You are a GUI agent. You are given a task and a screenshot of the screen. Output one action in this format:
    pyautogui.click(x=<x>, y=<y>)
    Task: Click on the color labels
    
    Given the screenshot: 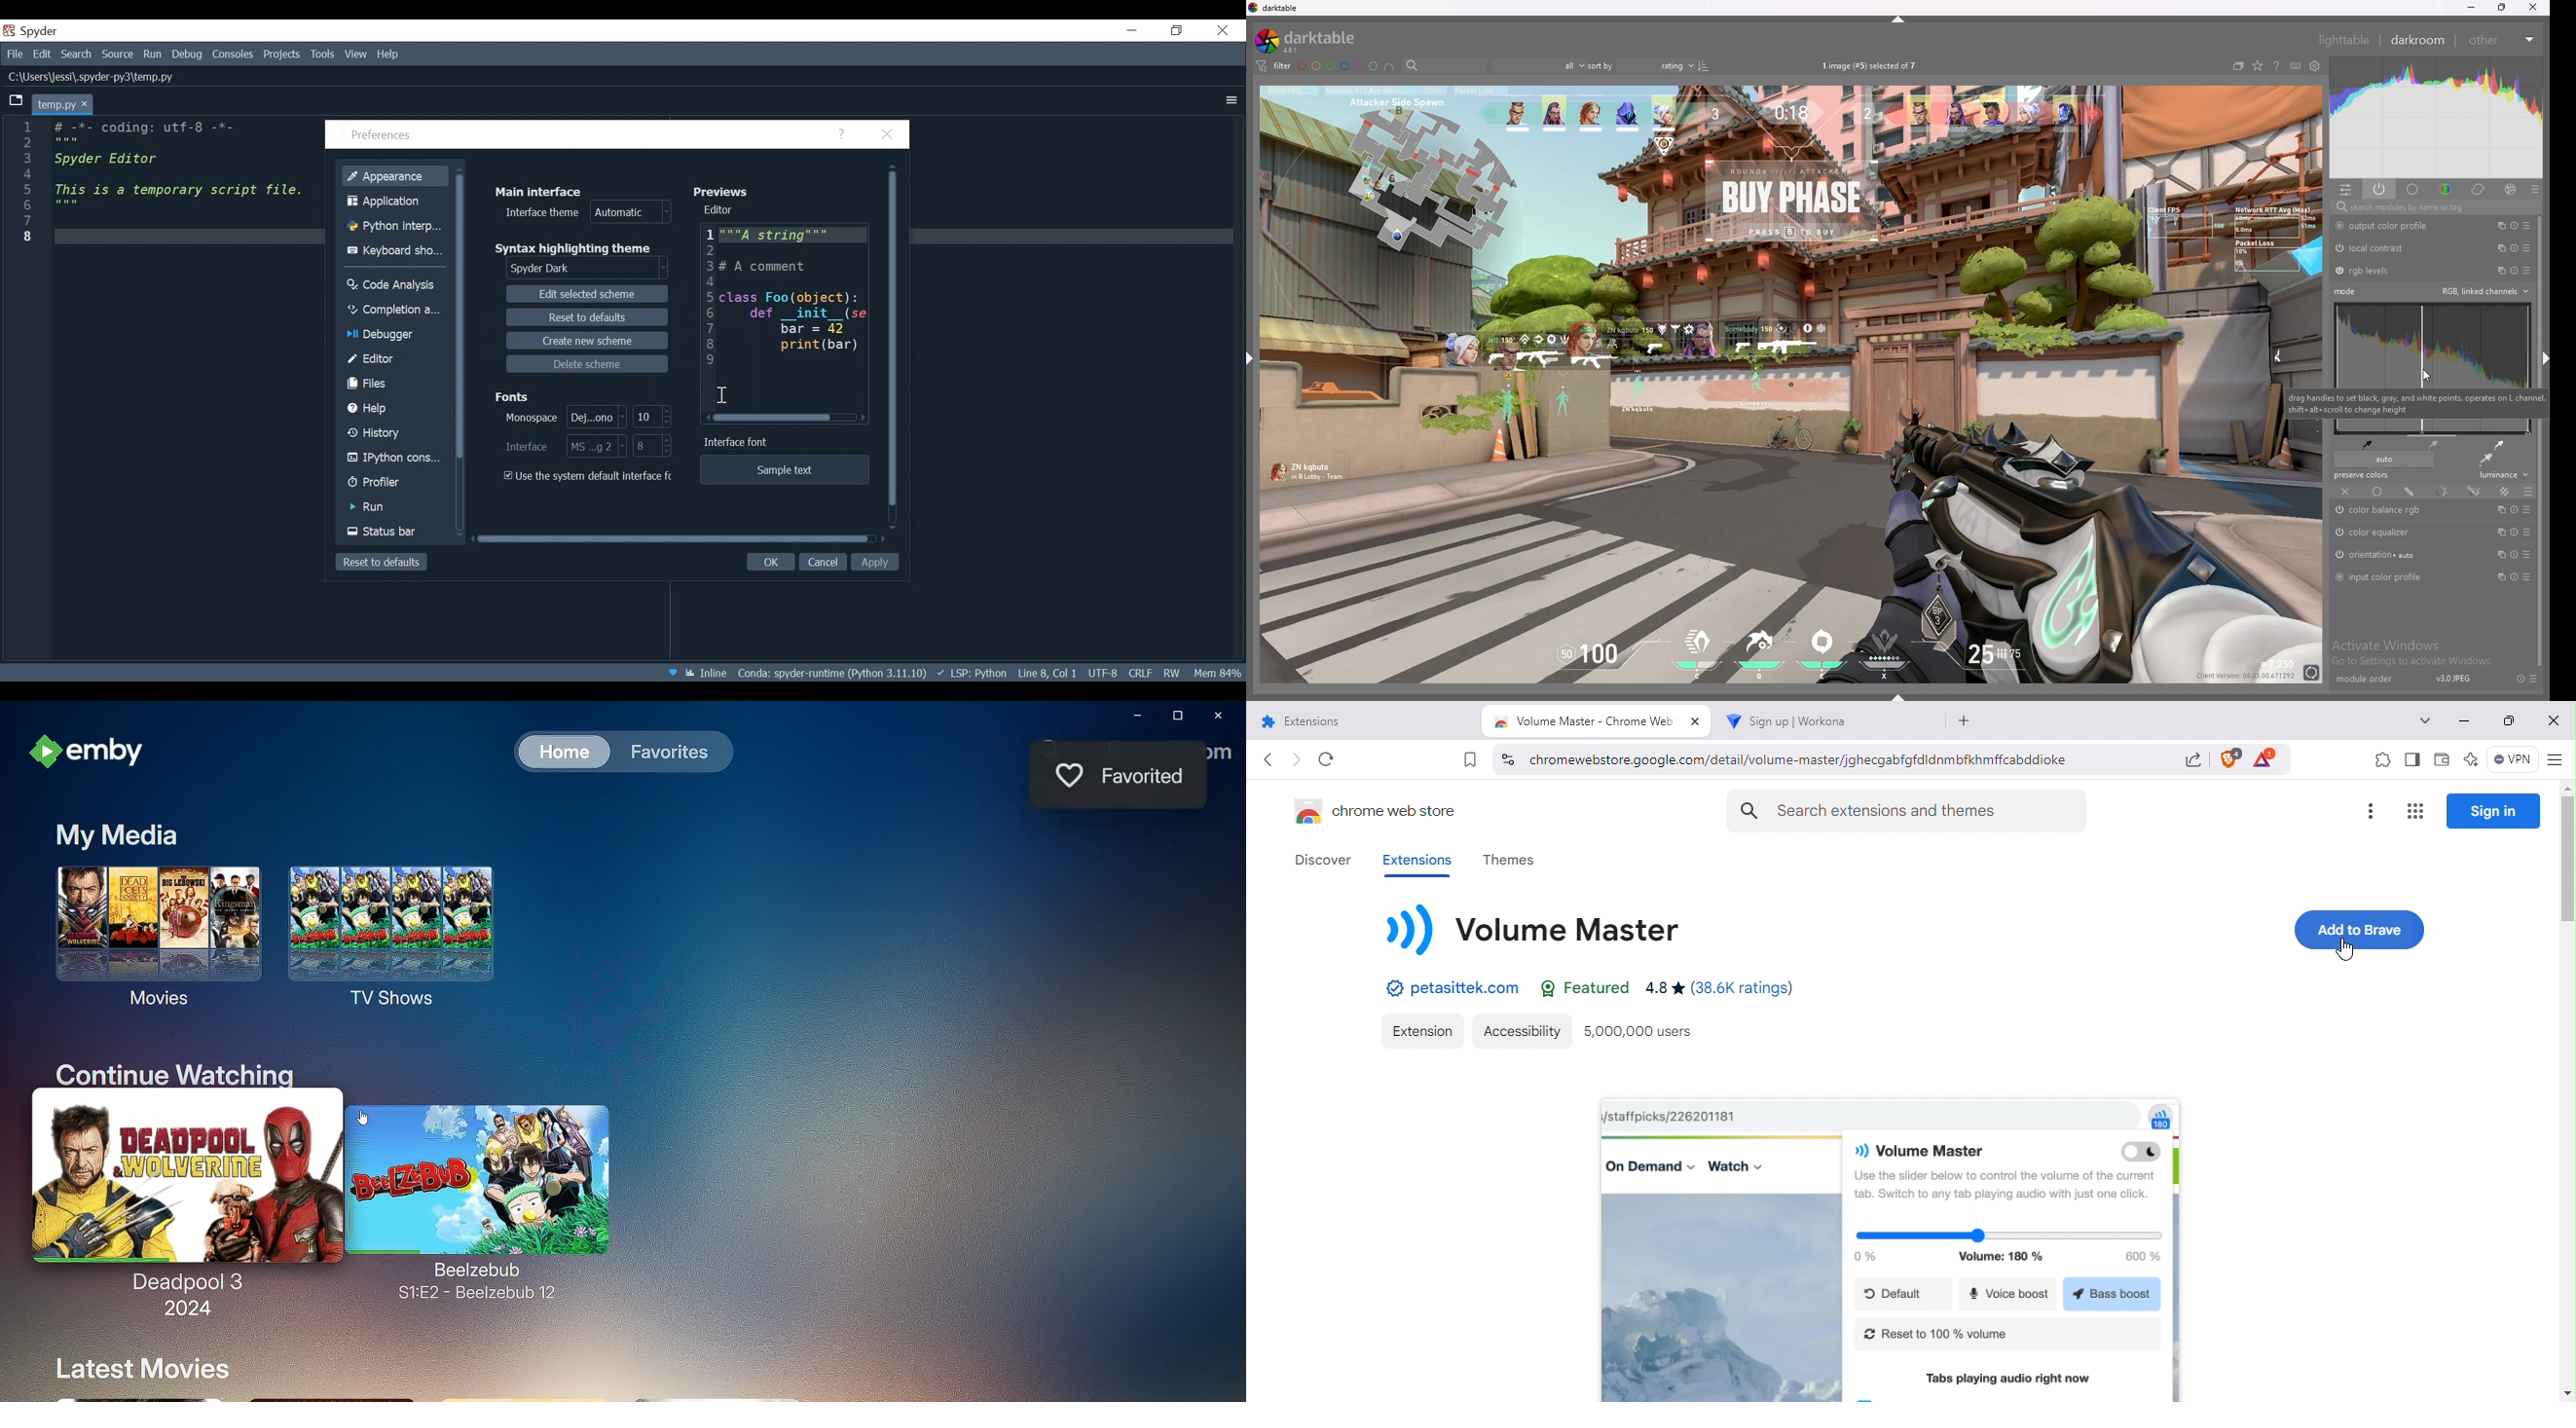 What is the action you would take?
    pyautogui.click(x=1337, y=66)
    